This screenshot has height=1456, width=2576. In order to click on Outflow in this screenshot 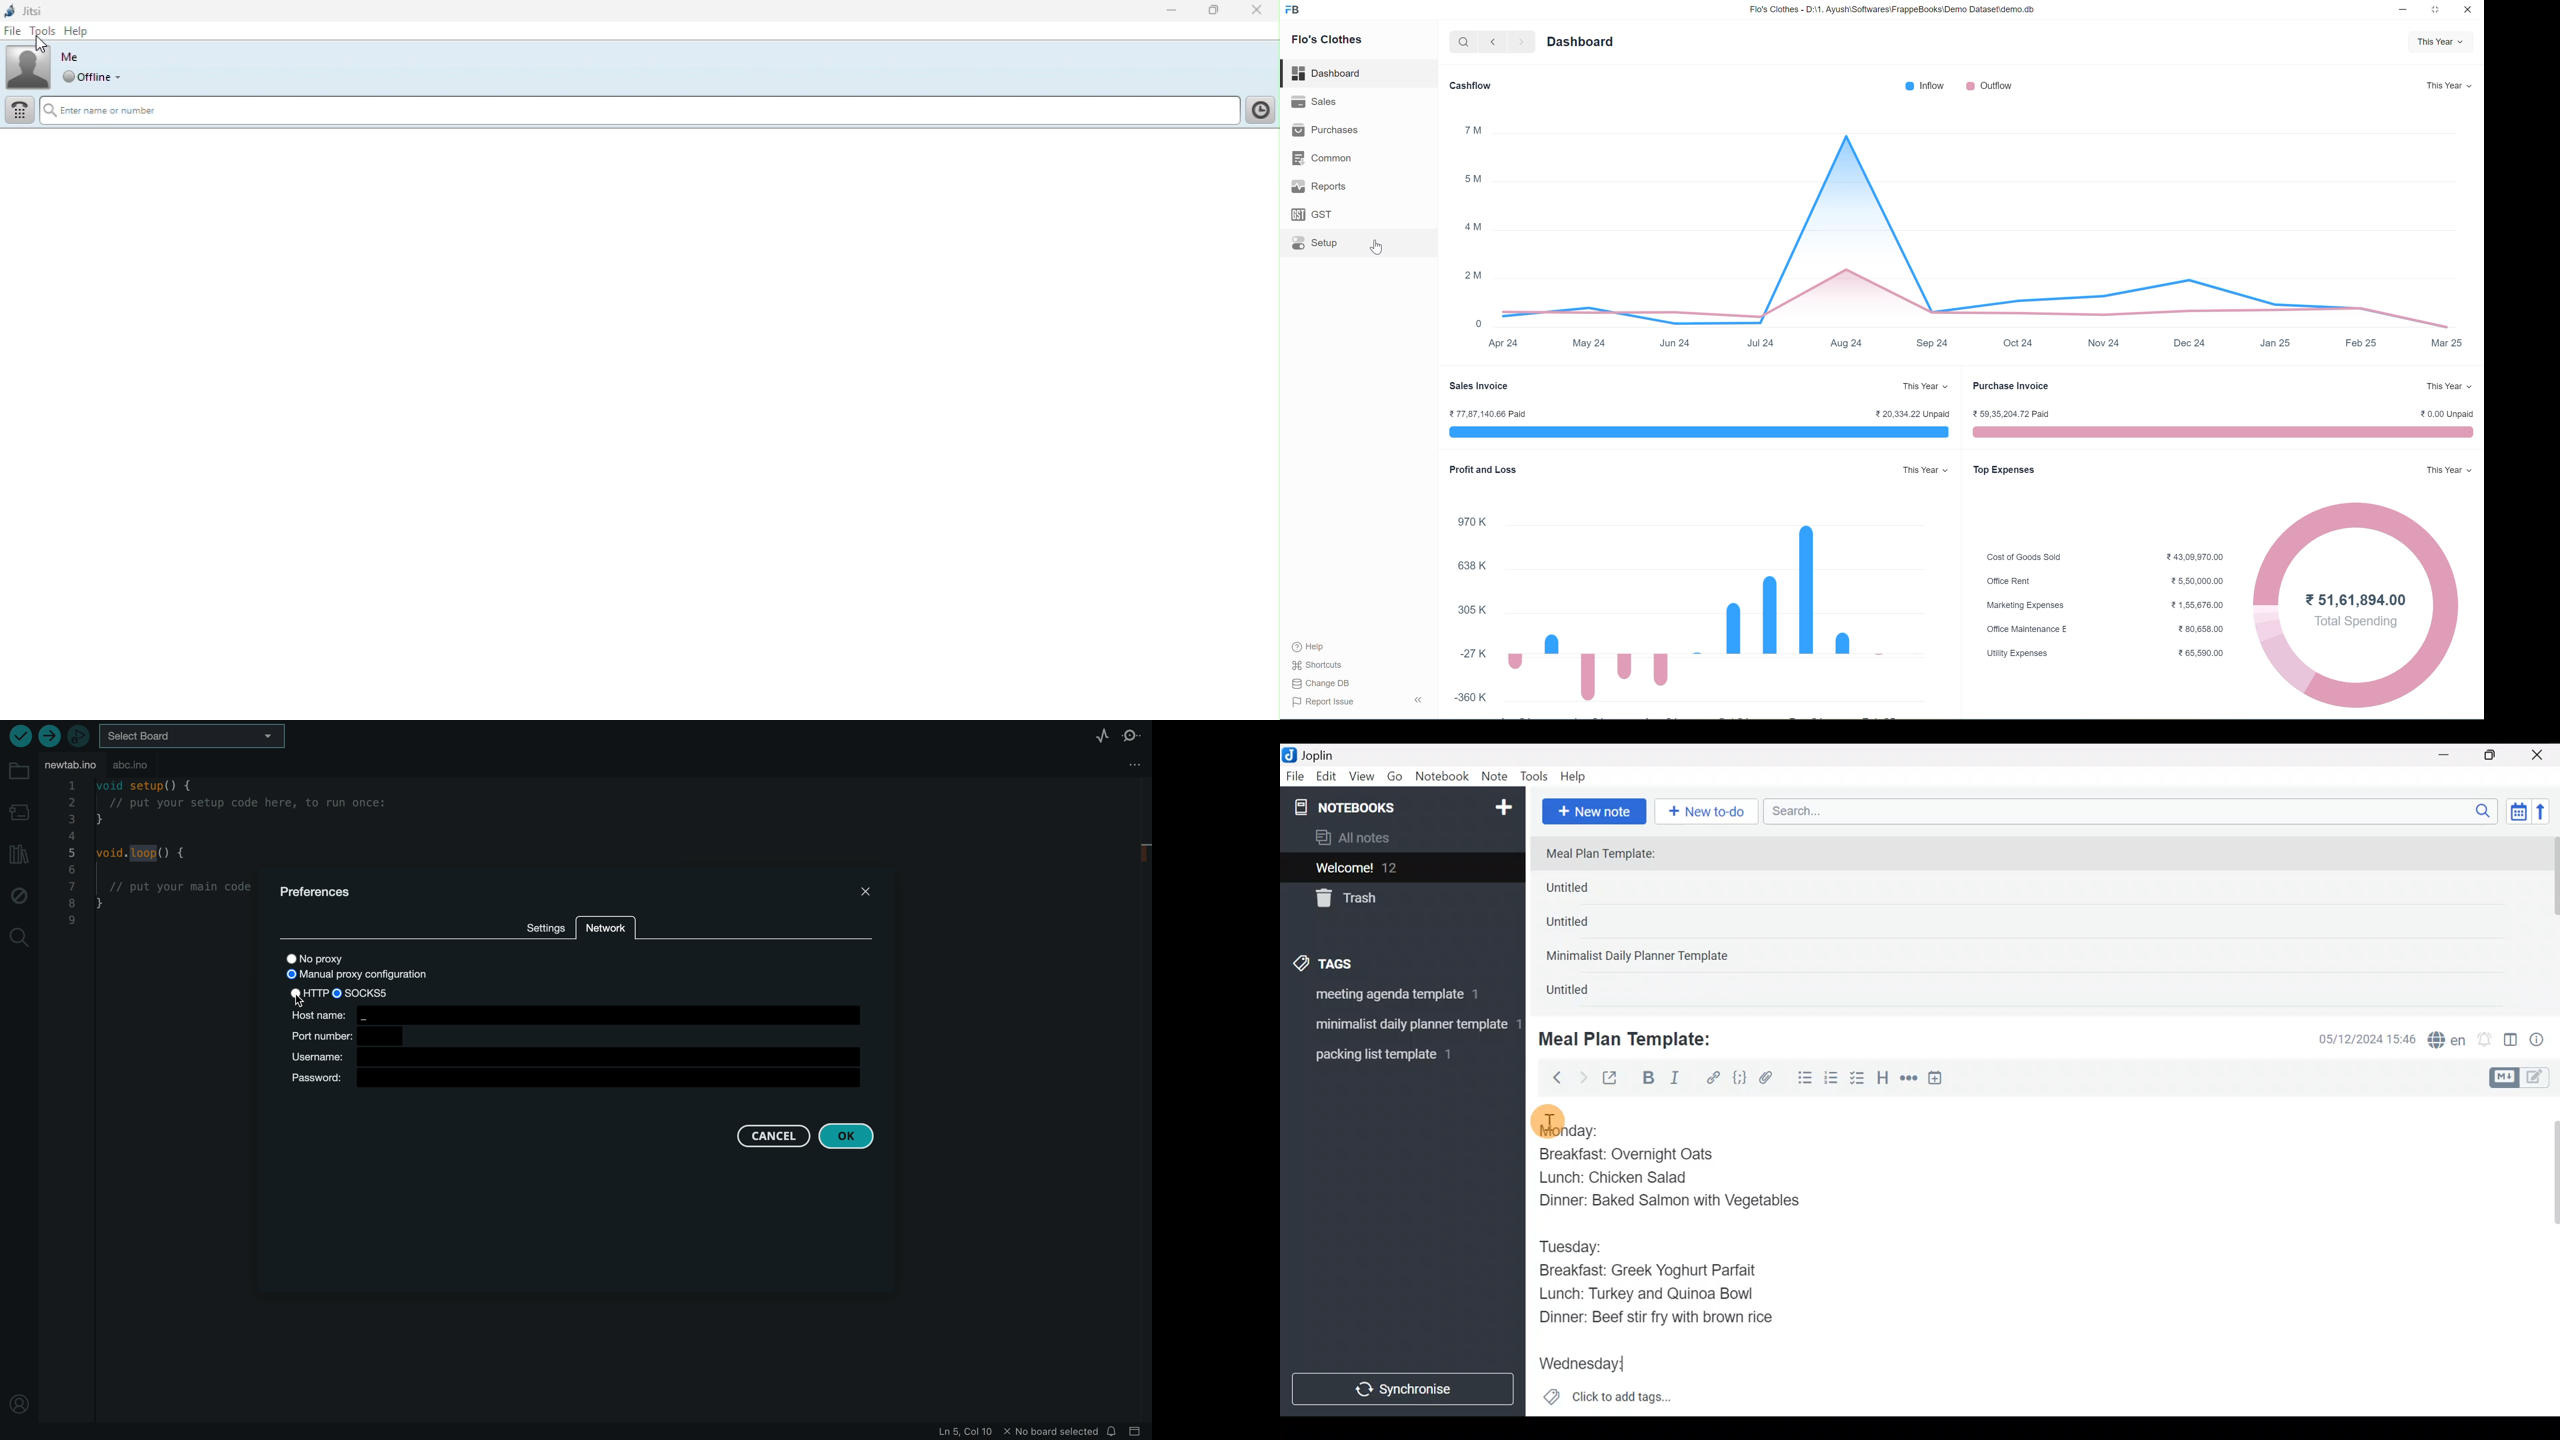, I will do `click(1989, 86)`.